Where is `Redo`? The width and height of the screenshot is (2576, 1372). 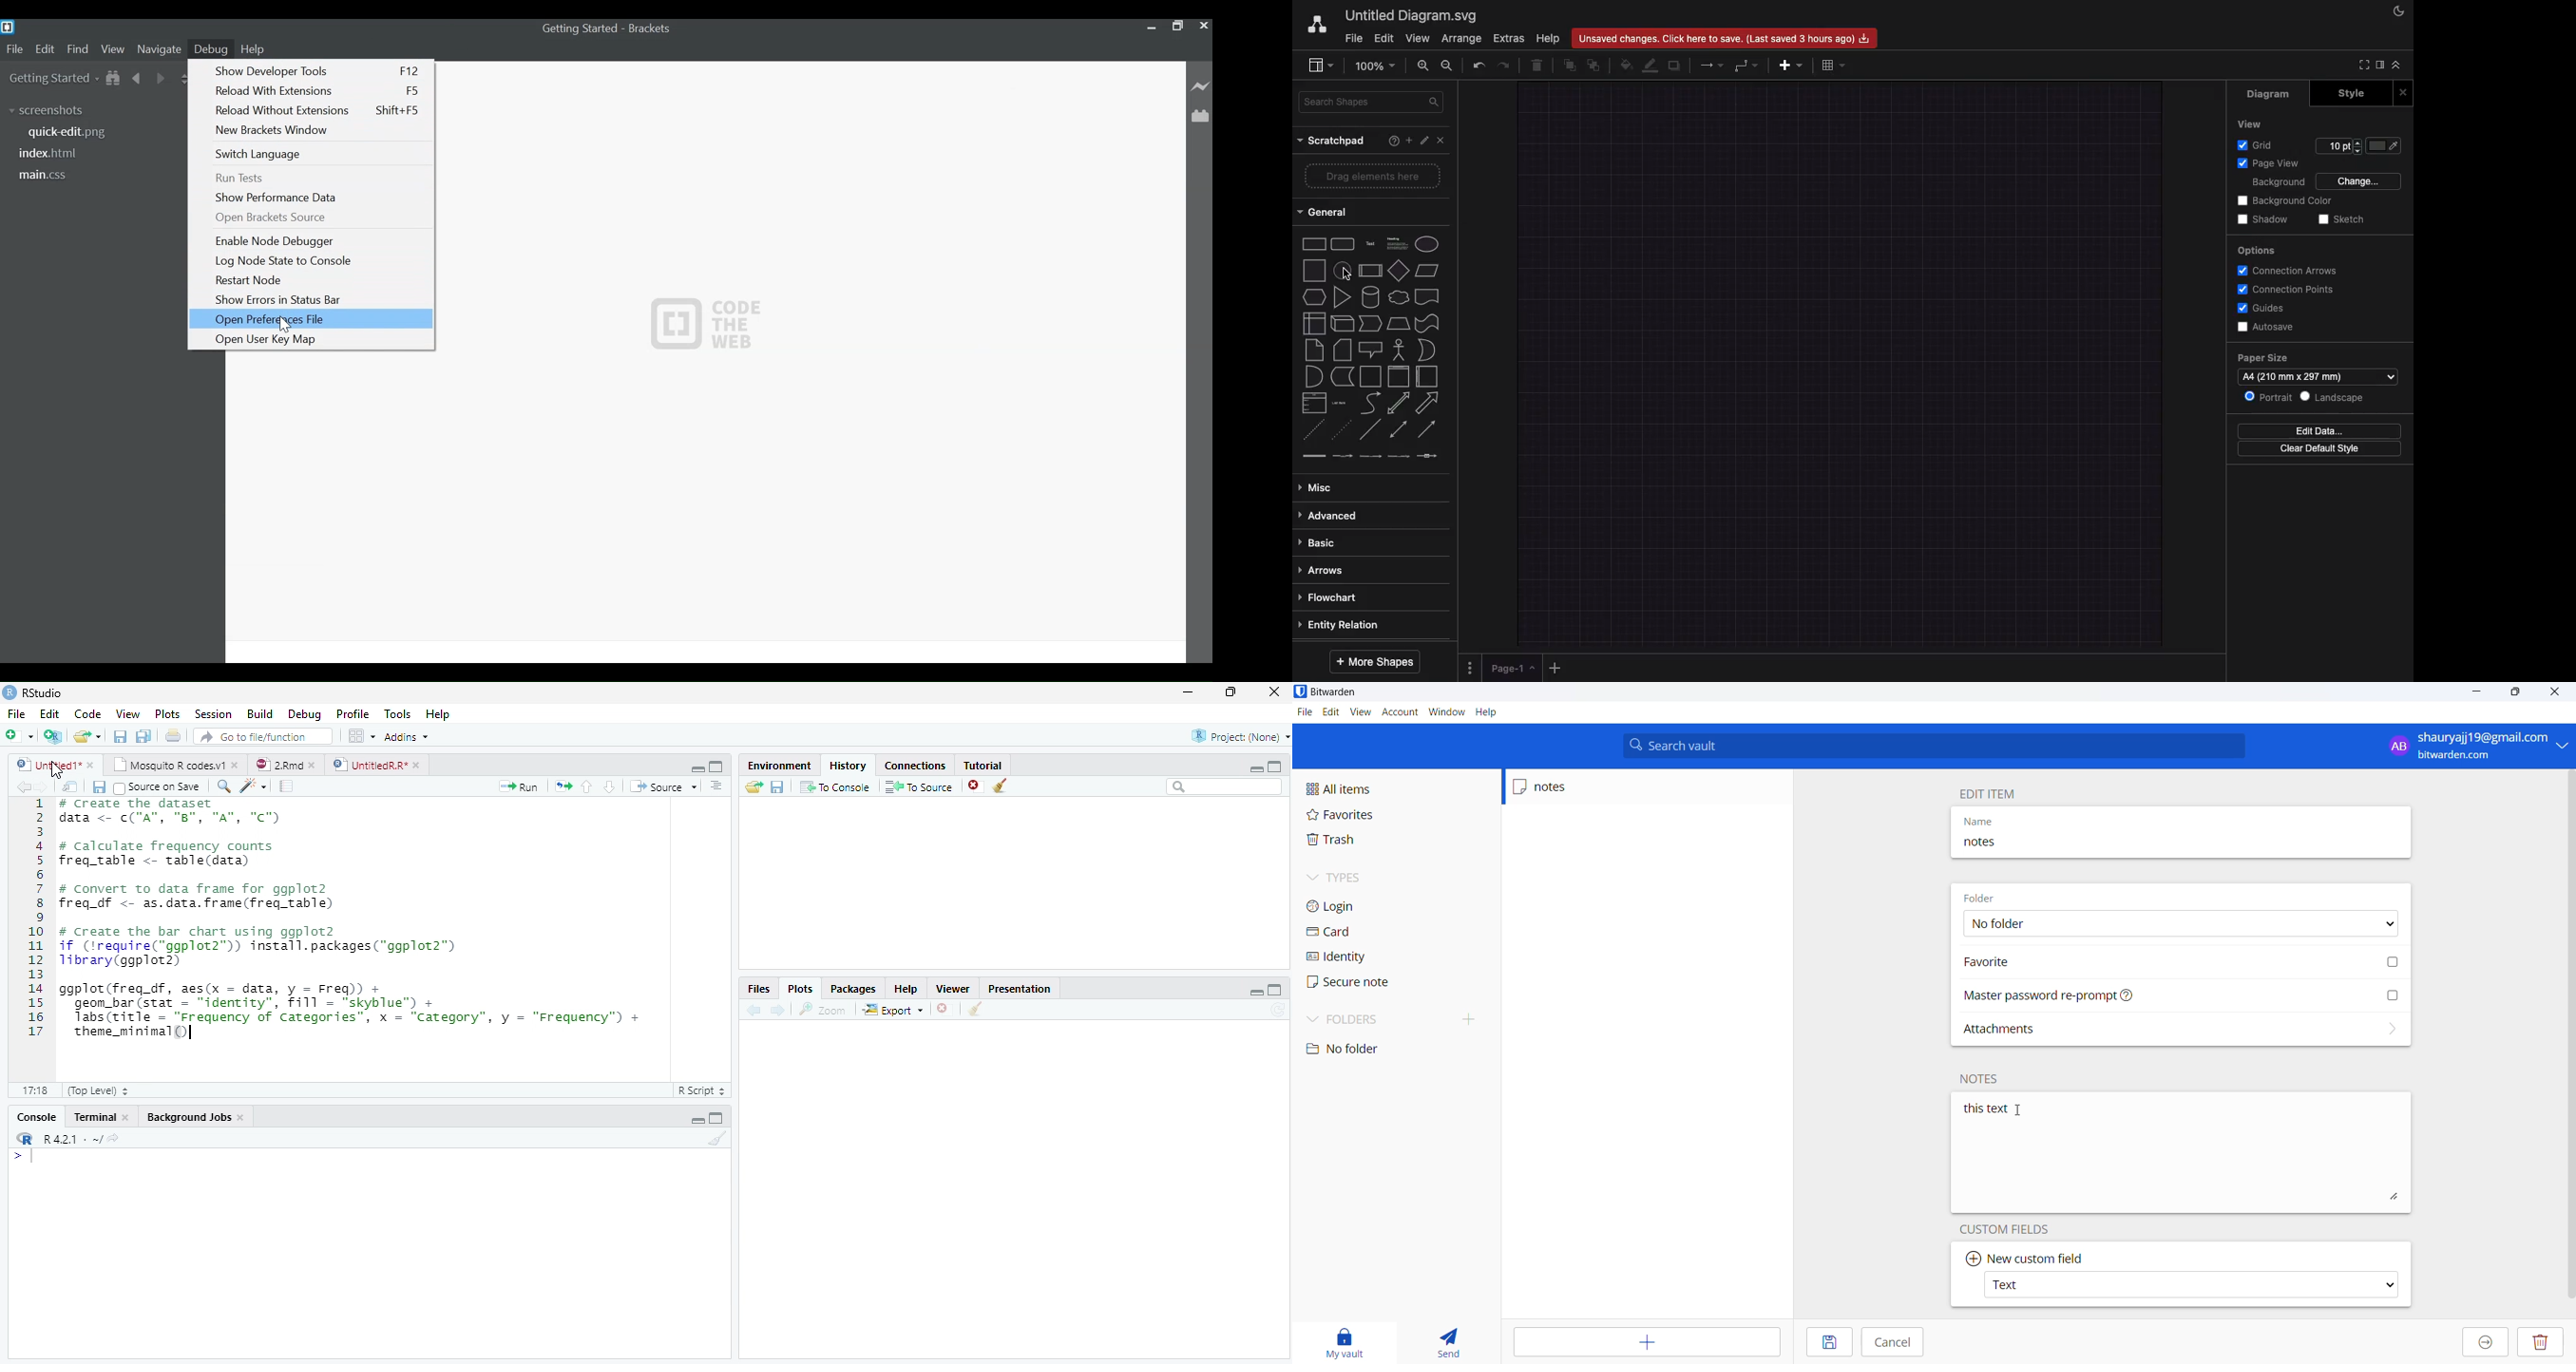 Redo is located at coordinates (1507, 65).